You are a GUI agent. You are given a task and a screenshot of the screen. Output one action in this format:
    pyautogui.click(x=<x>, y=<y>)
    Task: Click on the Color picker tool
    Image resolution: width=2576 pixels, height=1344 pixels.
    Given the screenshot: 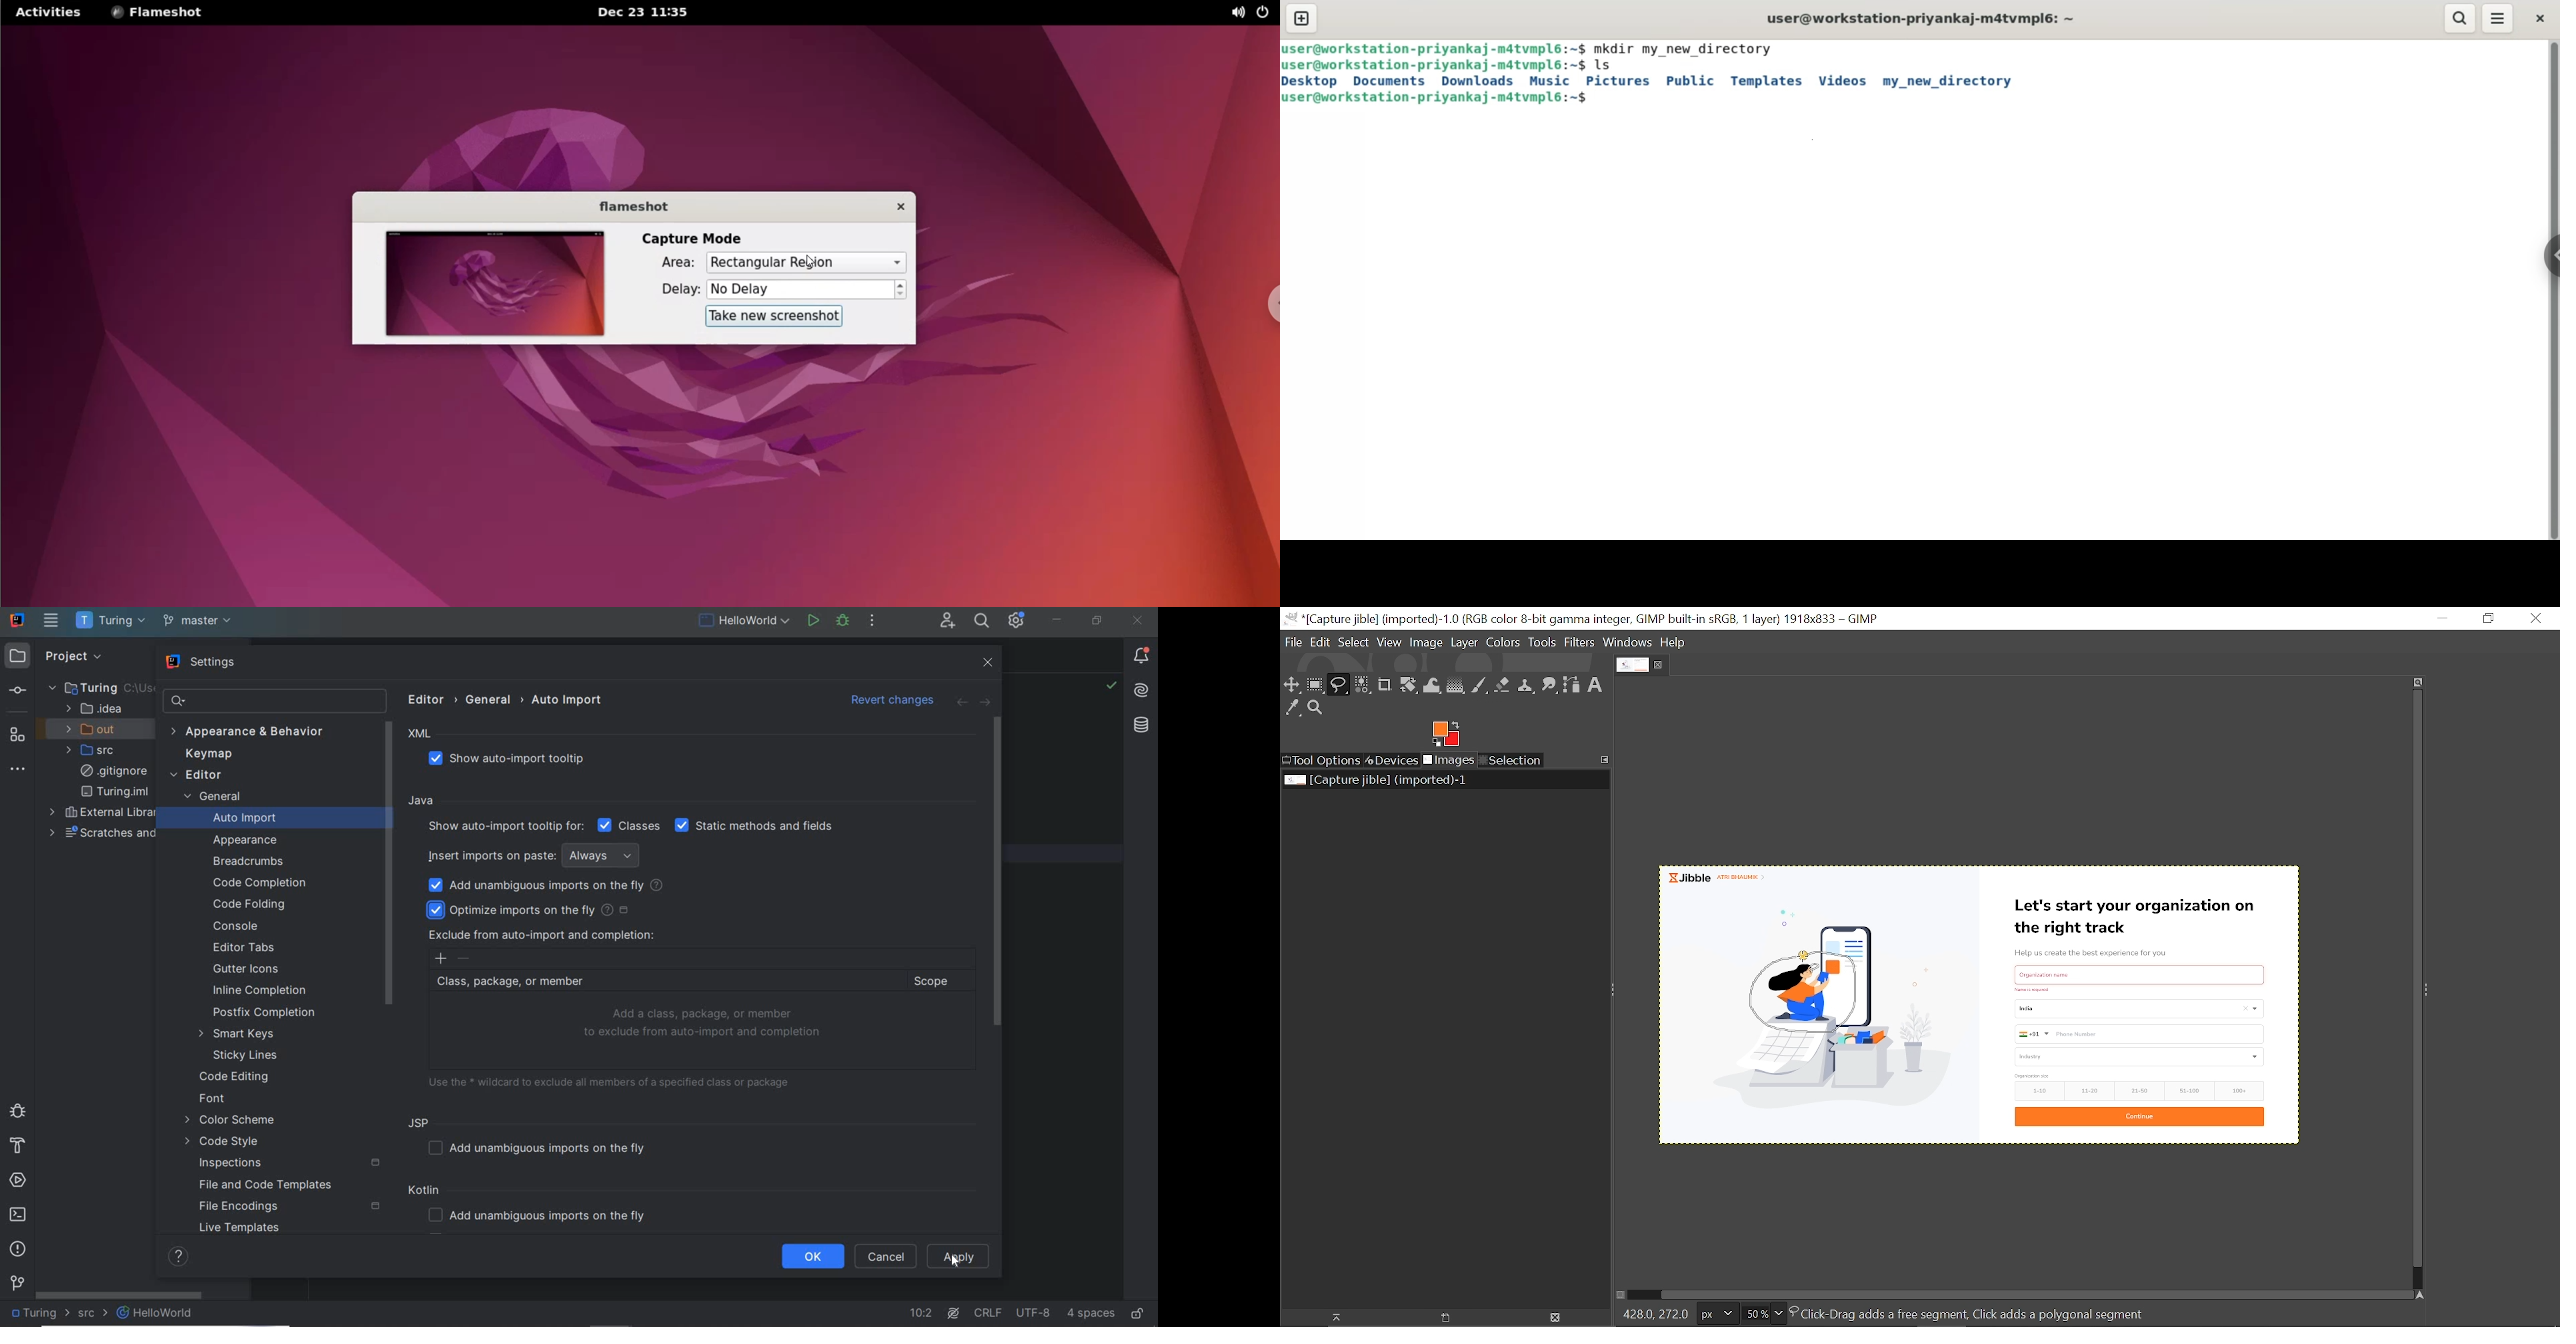 What is the action you would take?
    pyautogui.click(x=1293, y=709)
    